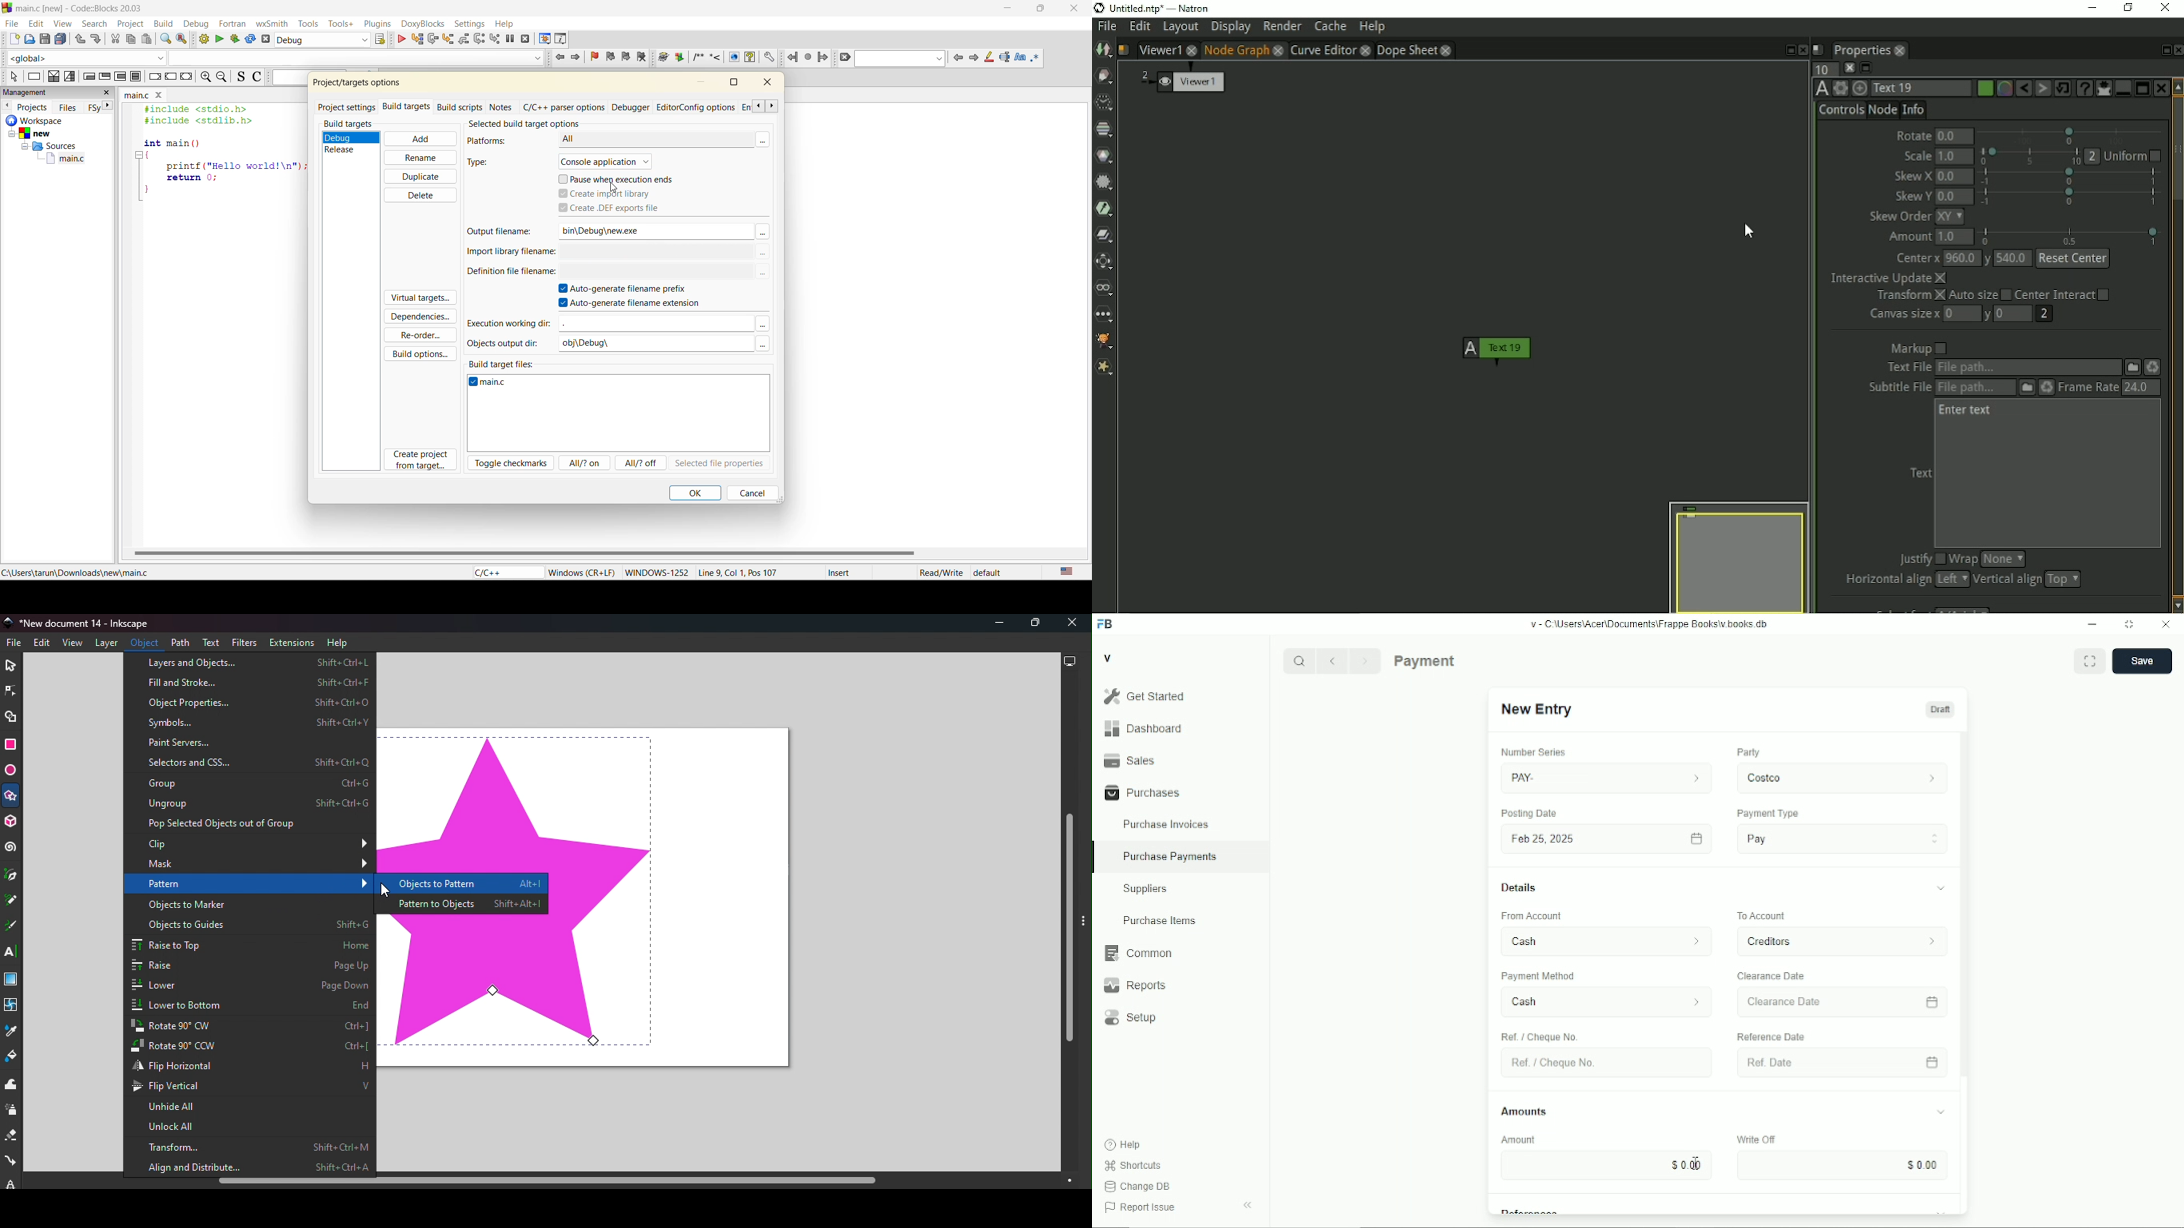 The height and width of the screenshot is (1232, 2184). What do you see at coordinates (1839, 942) in the screenshot?
I see `To Account` at bounding box center [1839, 942].